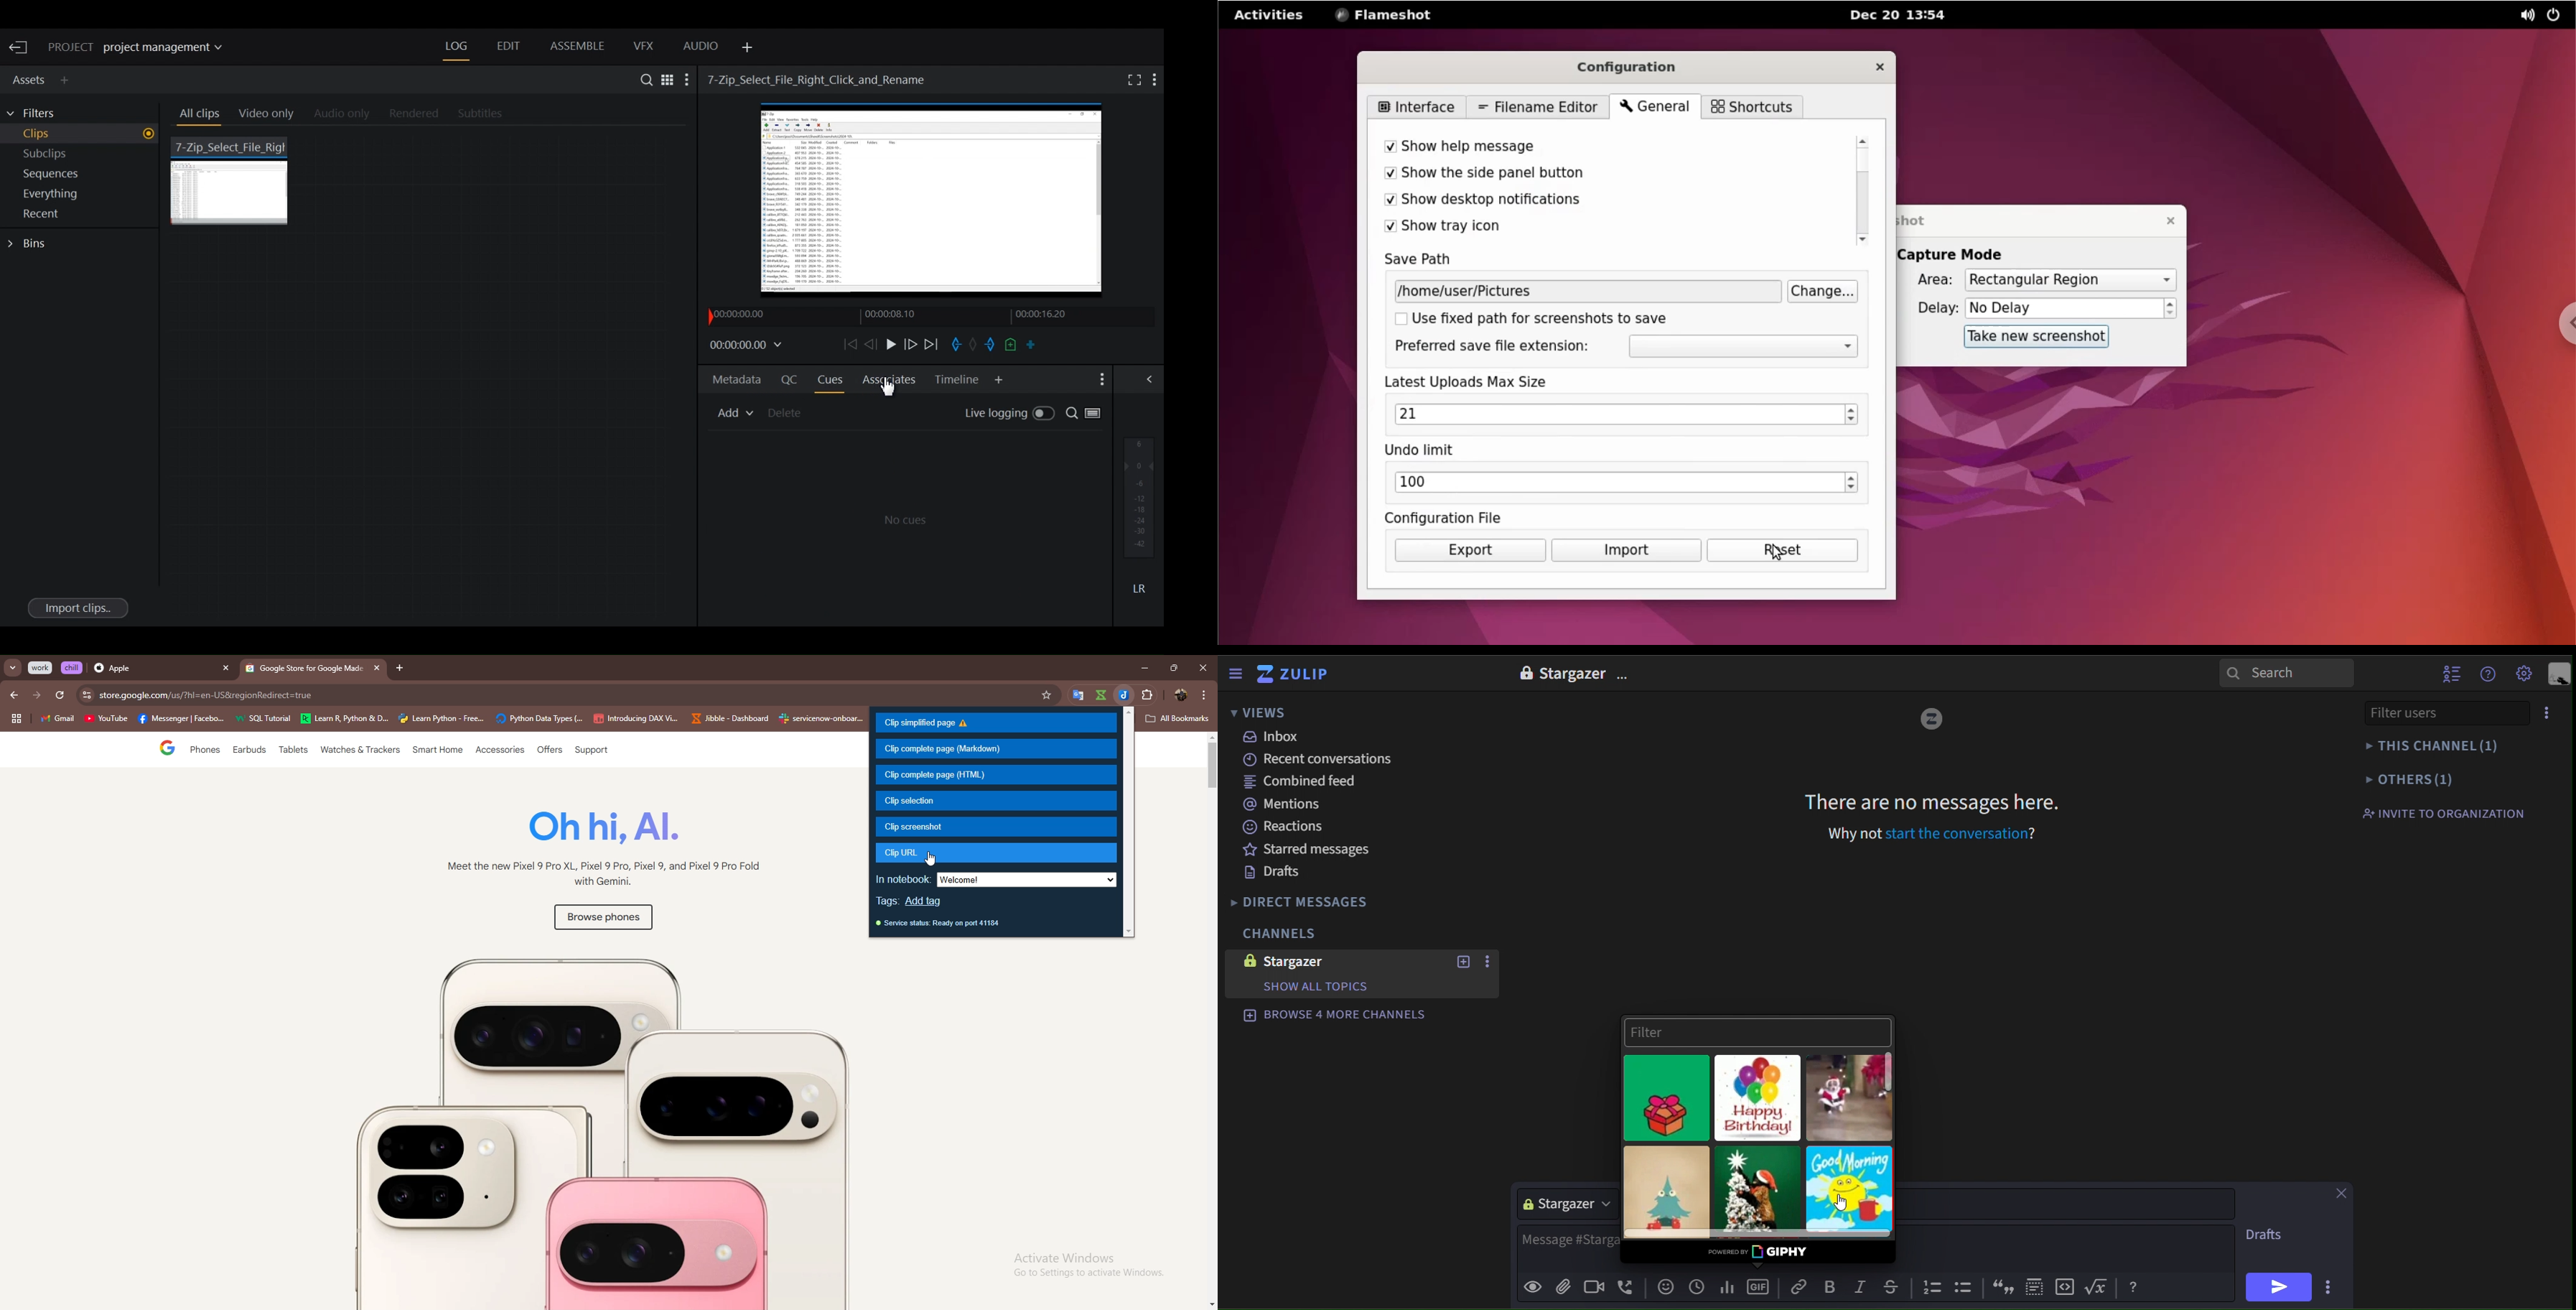 Image resolution: width=2576 pixels, height=1316 pixels. I want to click on show all topics, so click(1314, 987).